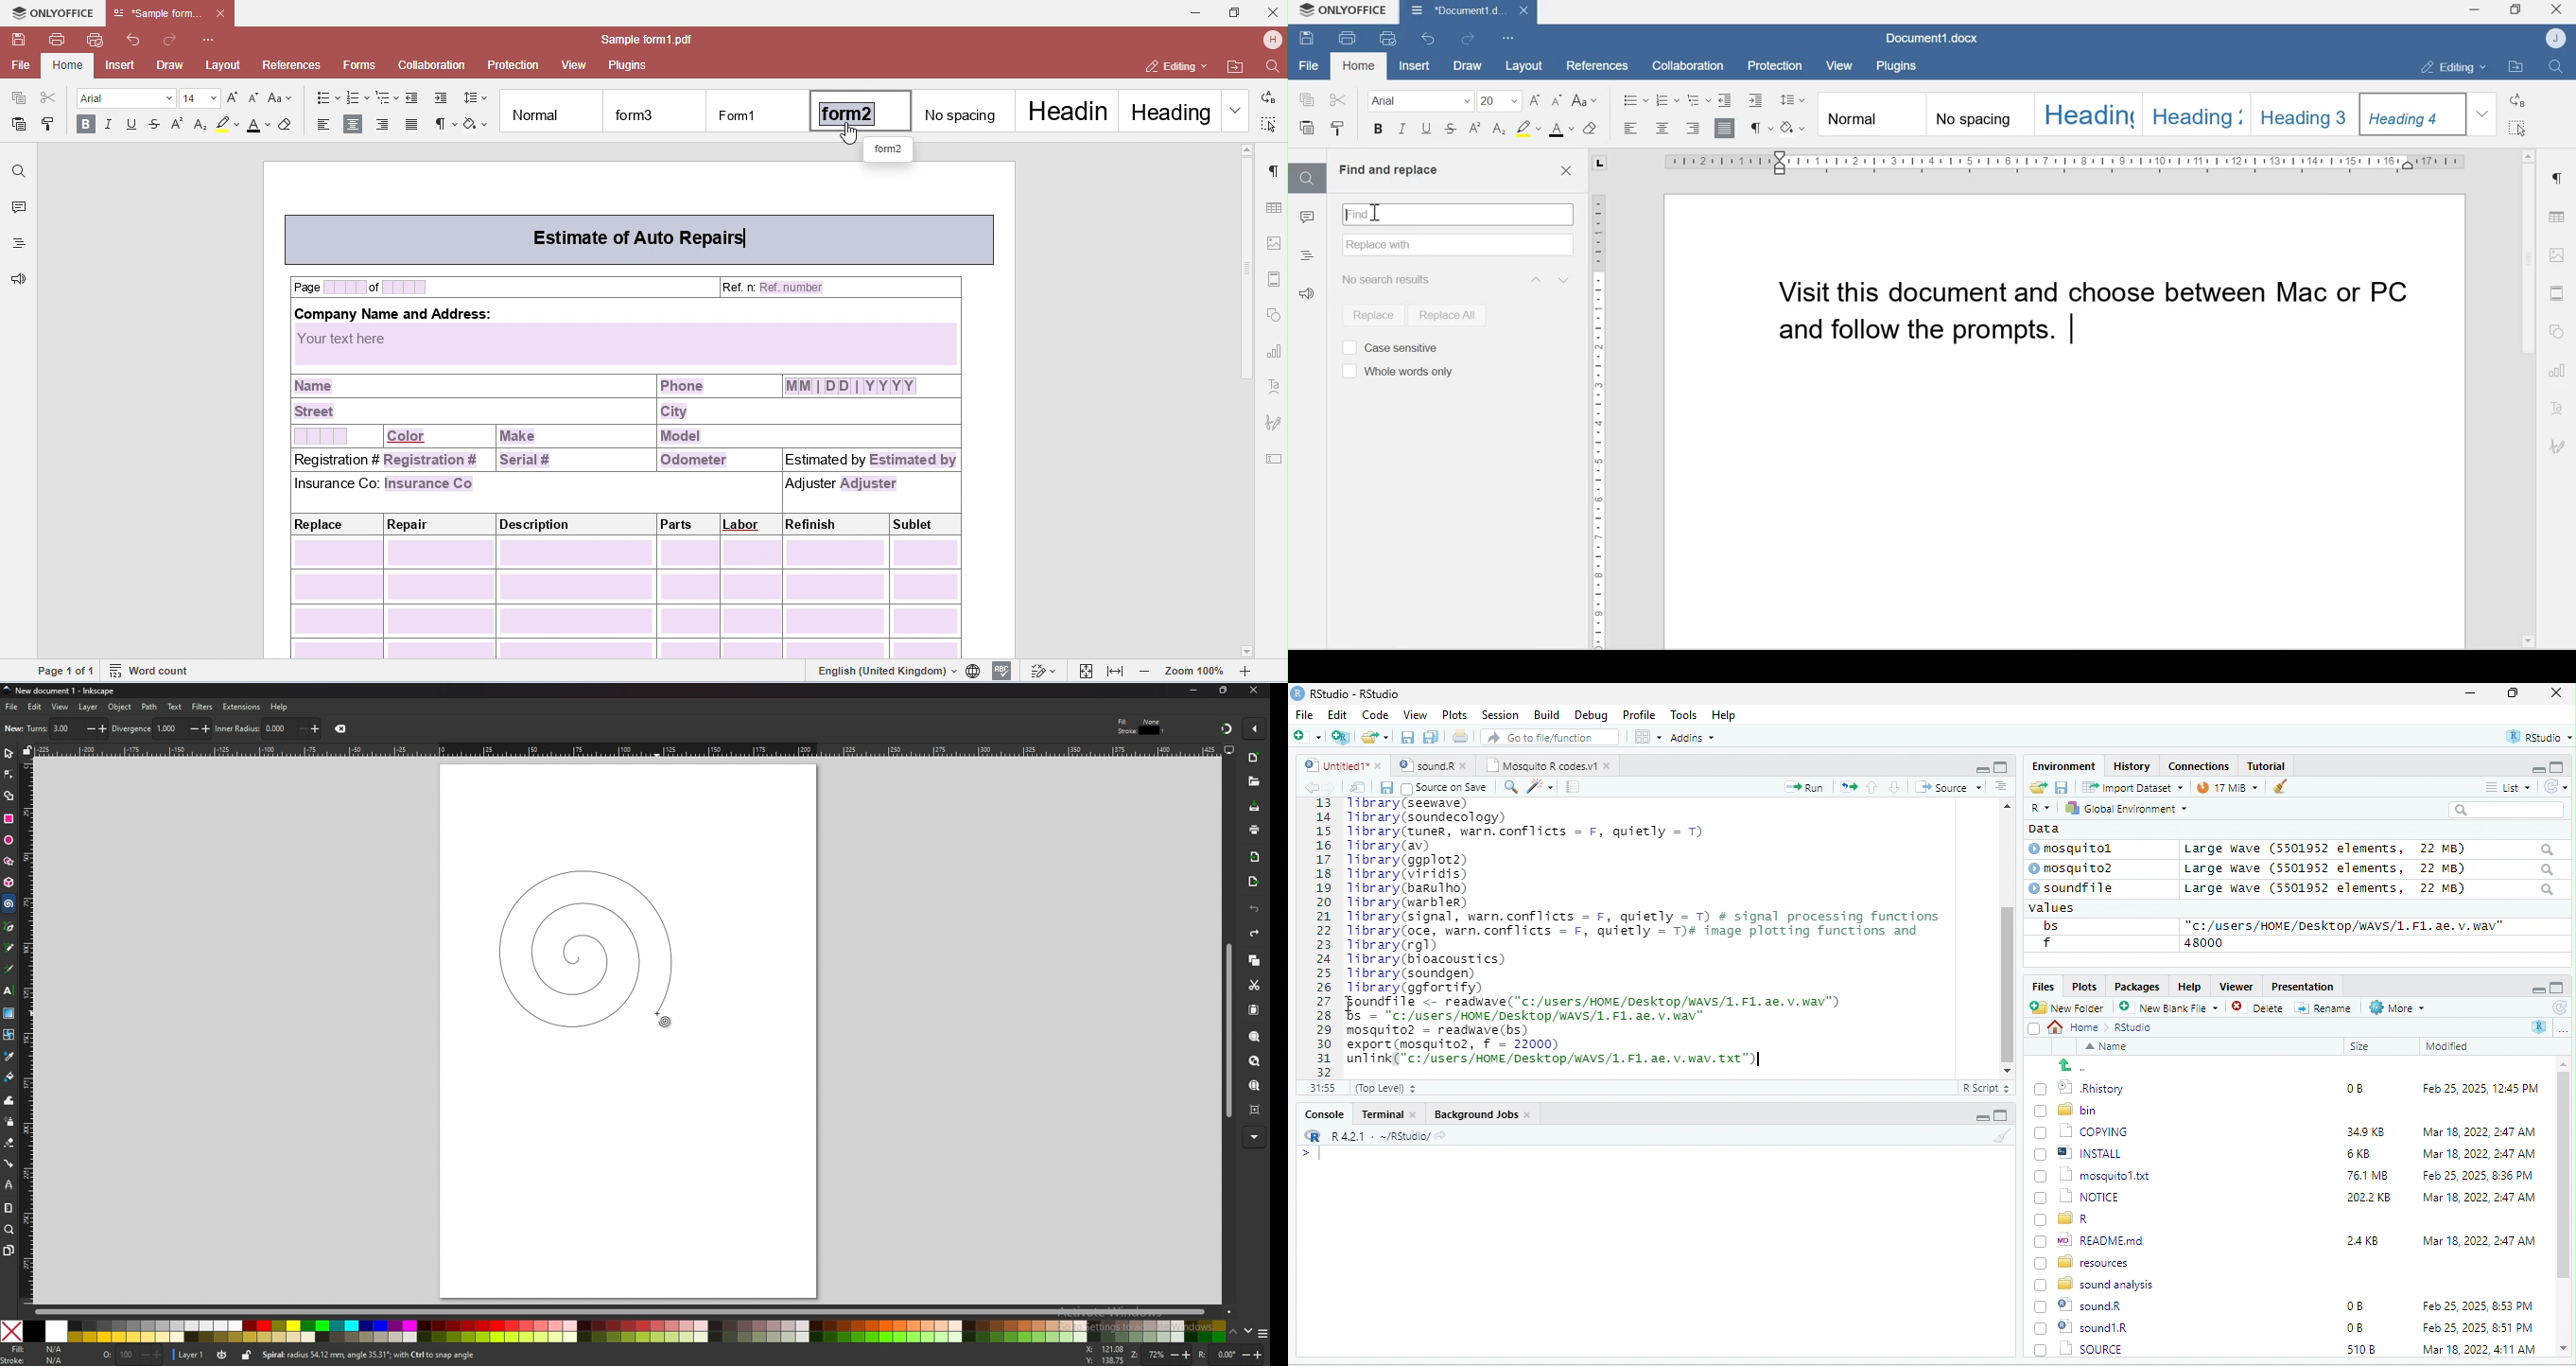 The height and width of the screenshot is (1372, 2576). I want to click on 6KB, so click(2359, 1154).